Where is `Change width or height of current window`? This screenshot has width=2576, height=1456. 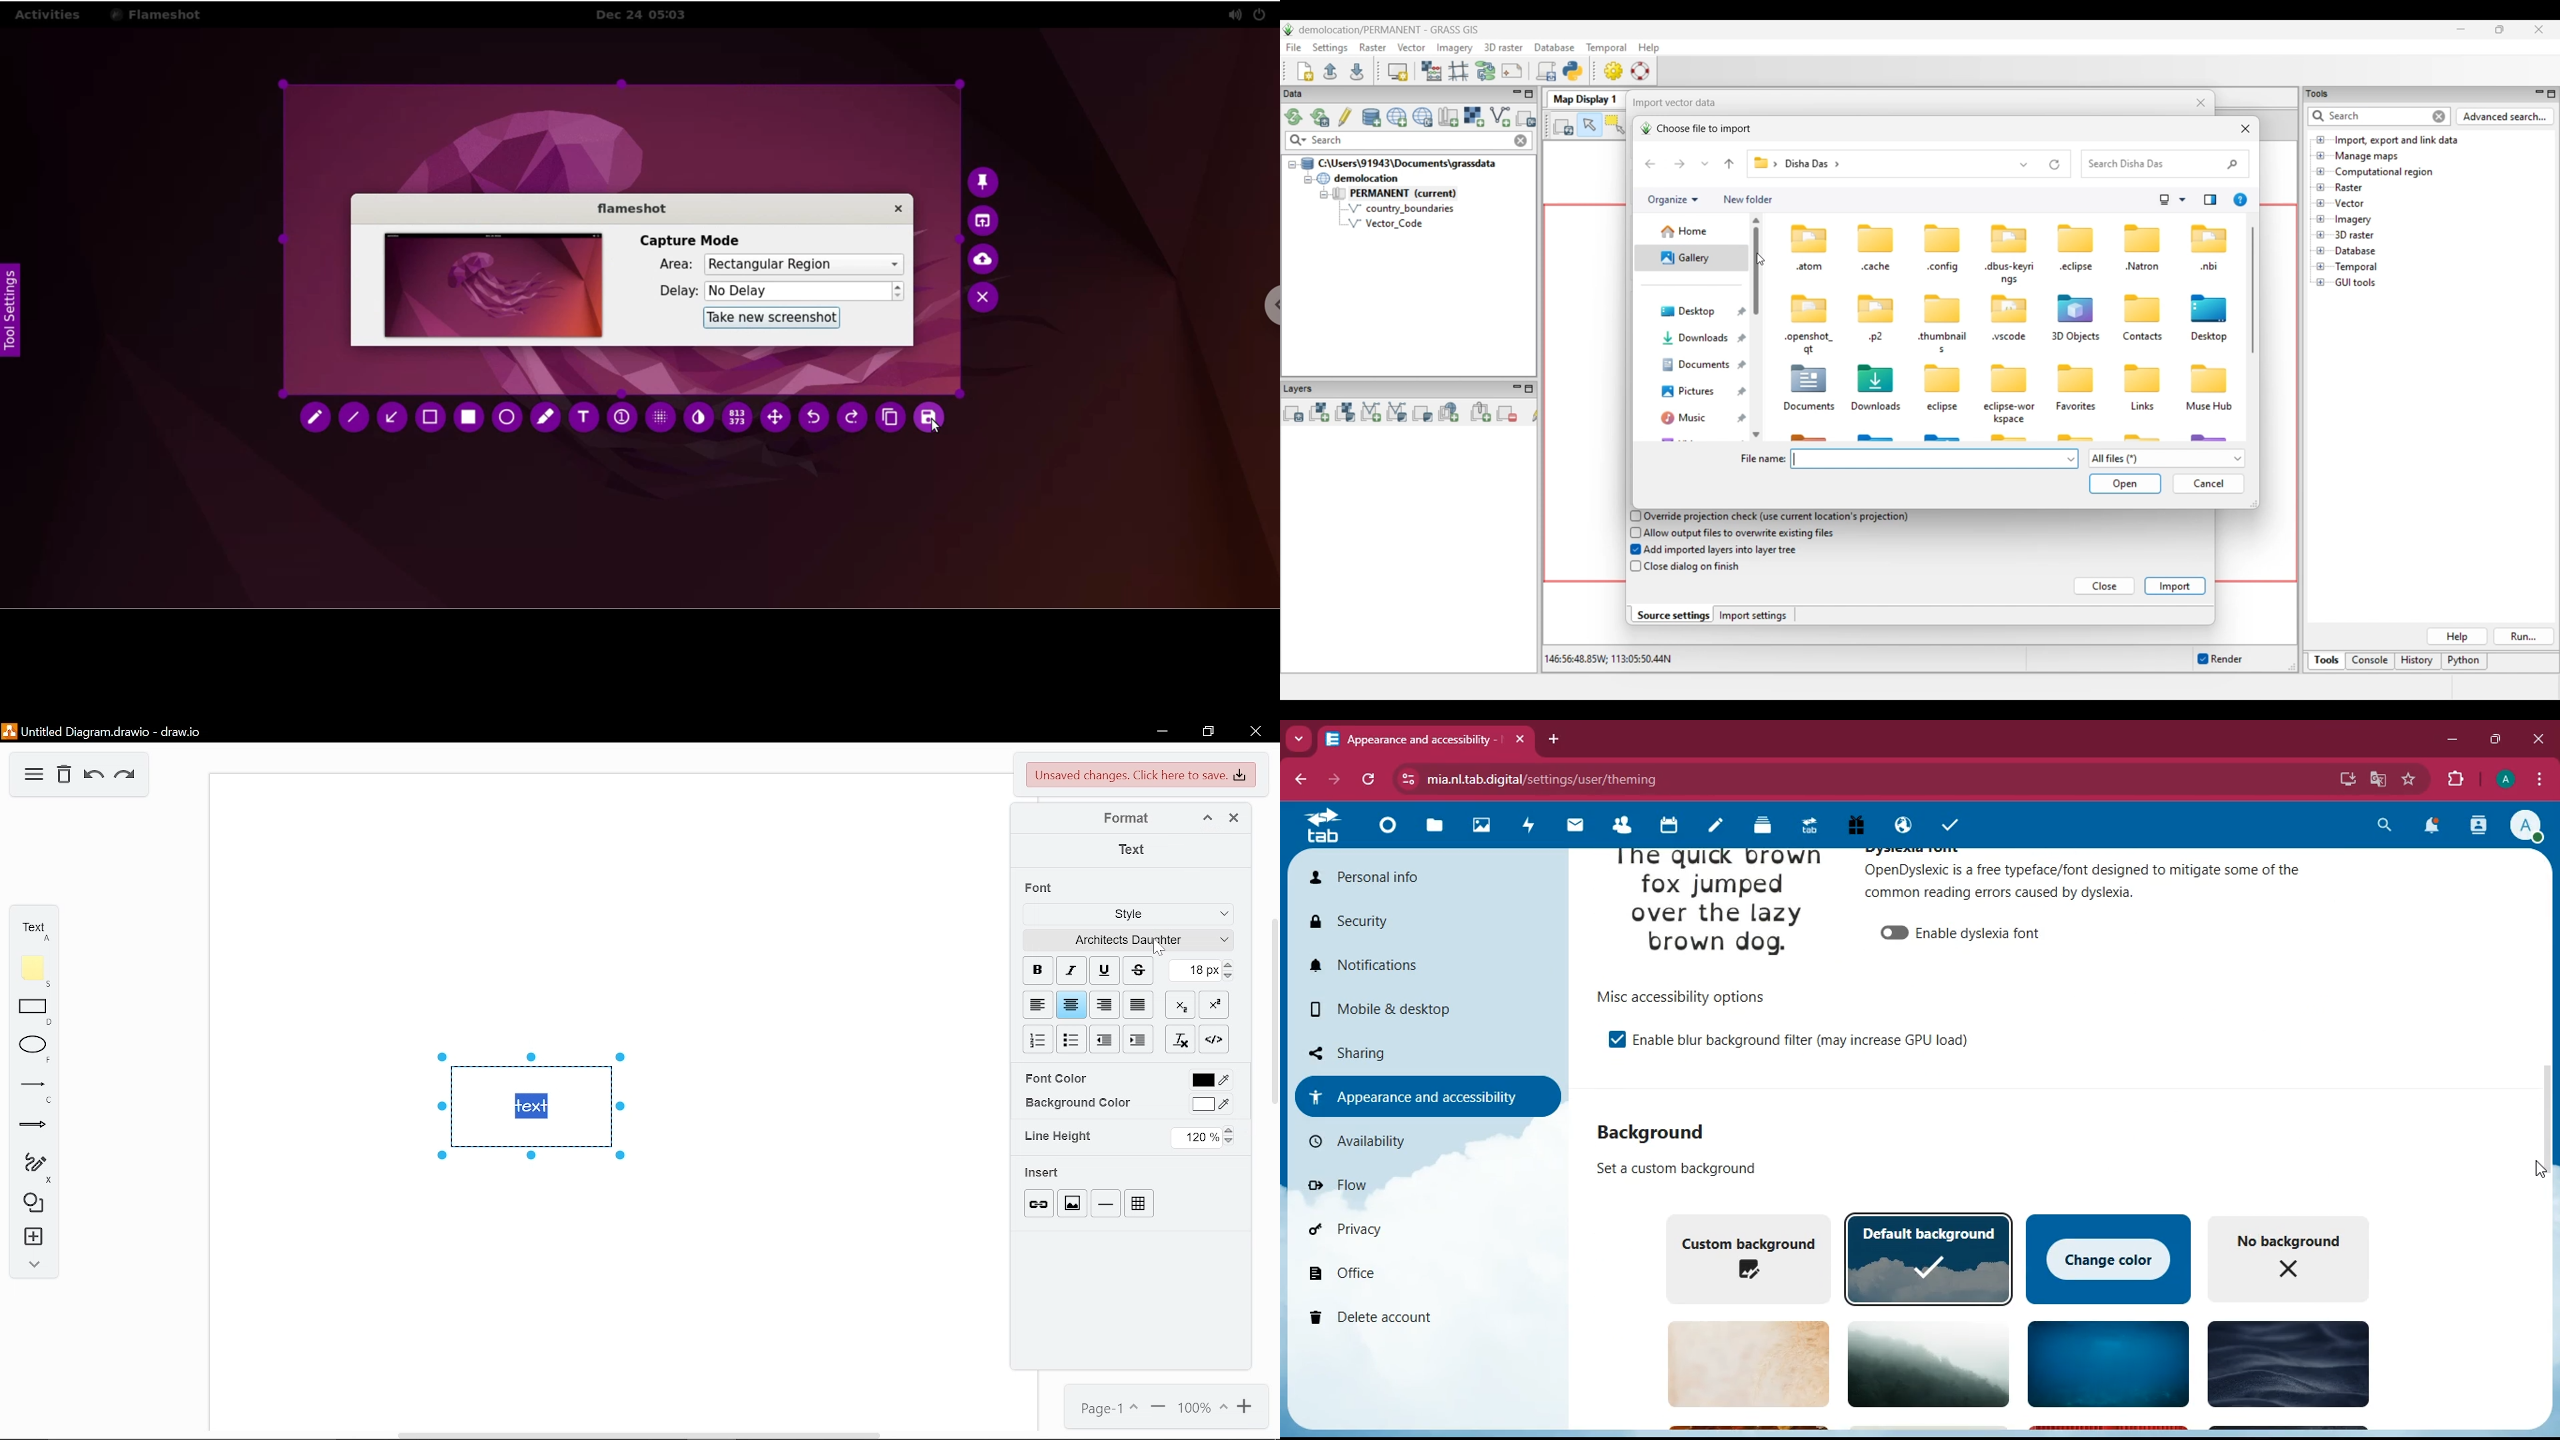
Change width or height of current window is located at coordinates (2253, 504).